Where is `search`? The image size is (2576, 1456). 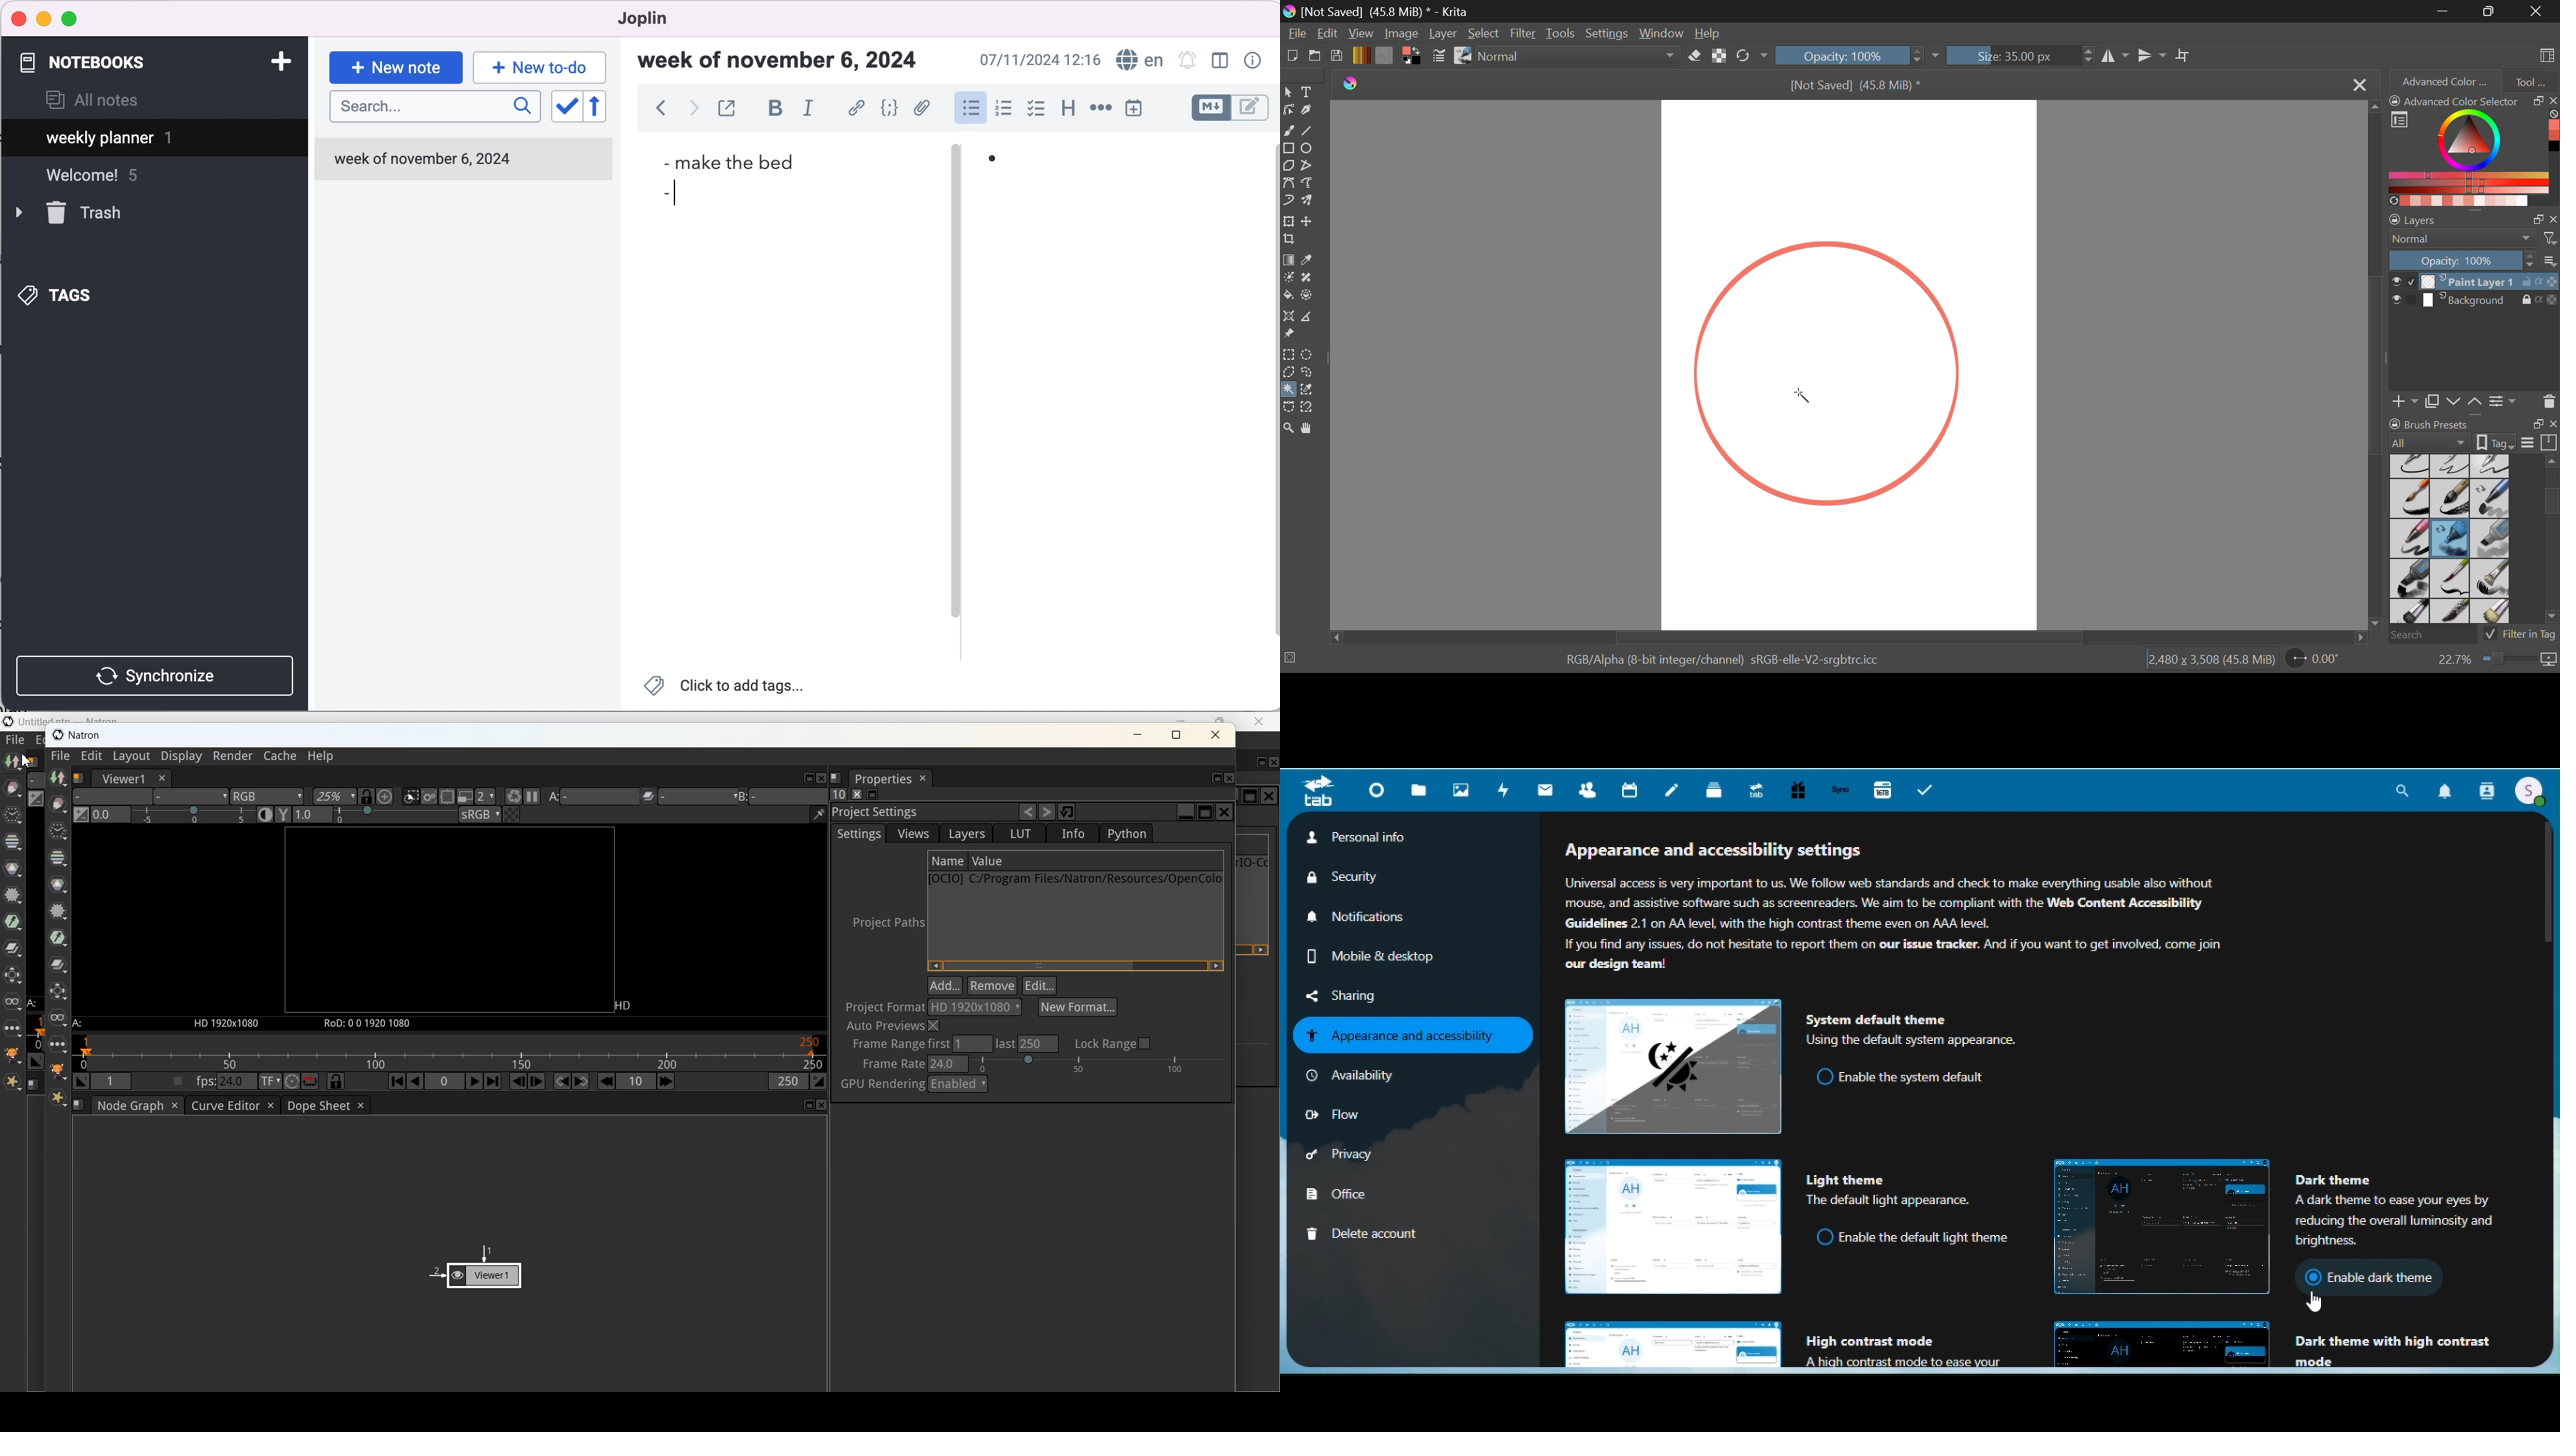
search is located at coordinates (435, 107).